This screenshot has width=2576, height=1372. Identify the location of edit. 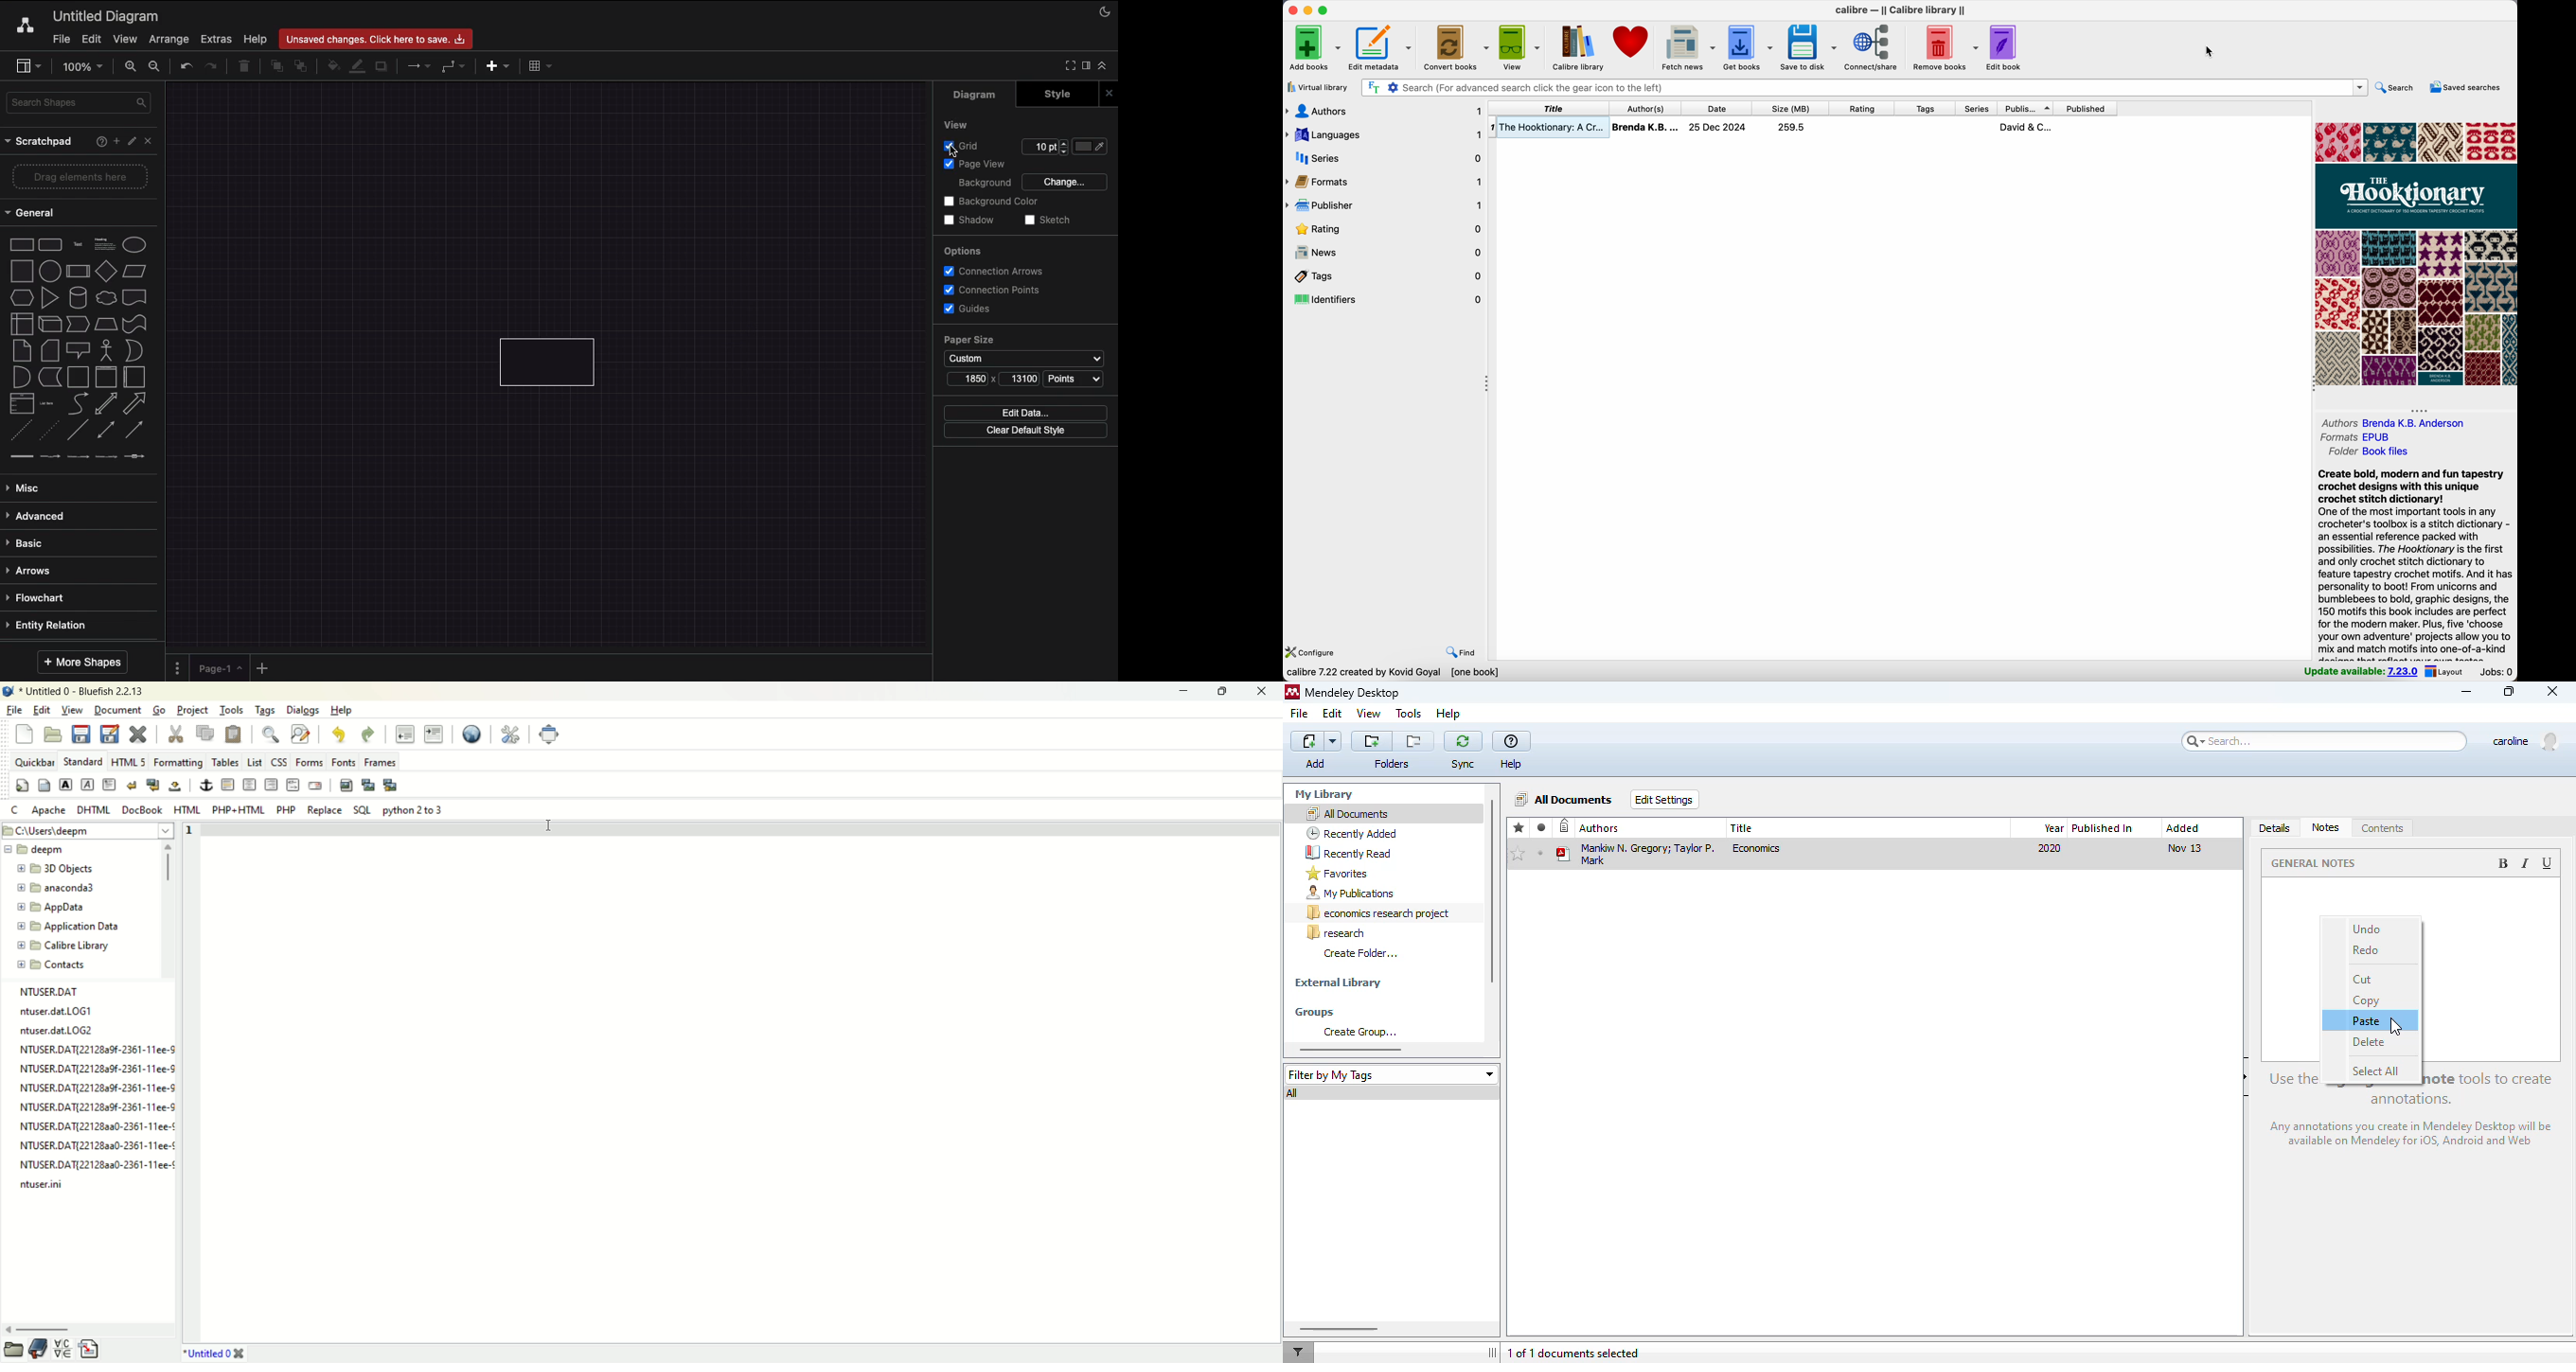
(43, 710).